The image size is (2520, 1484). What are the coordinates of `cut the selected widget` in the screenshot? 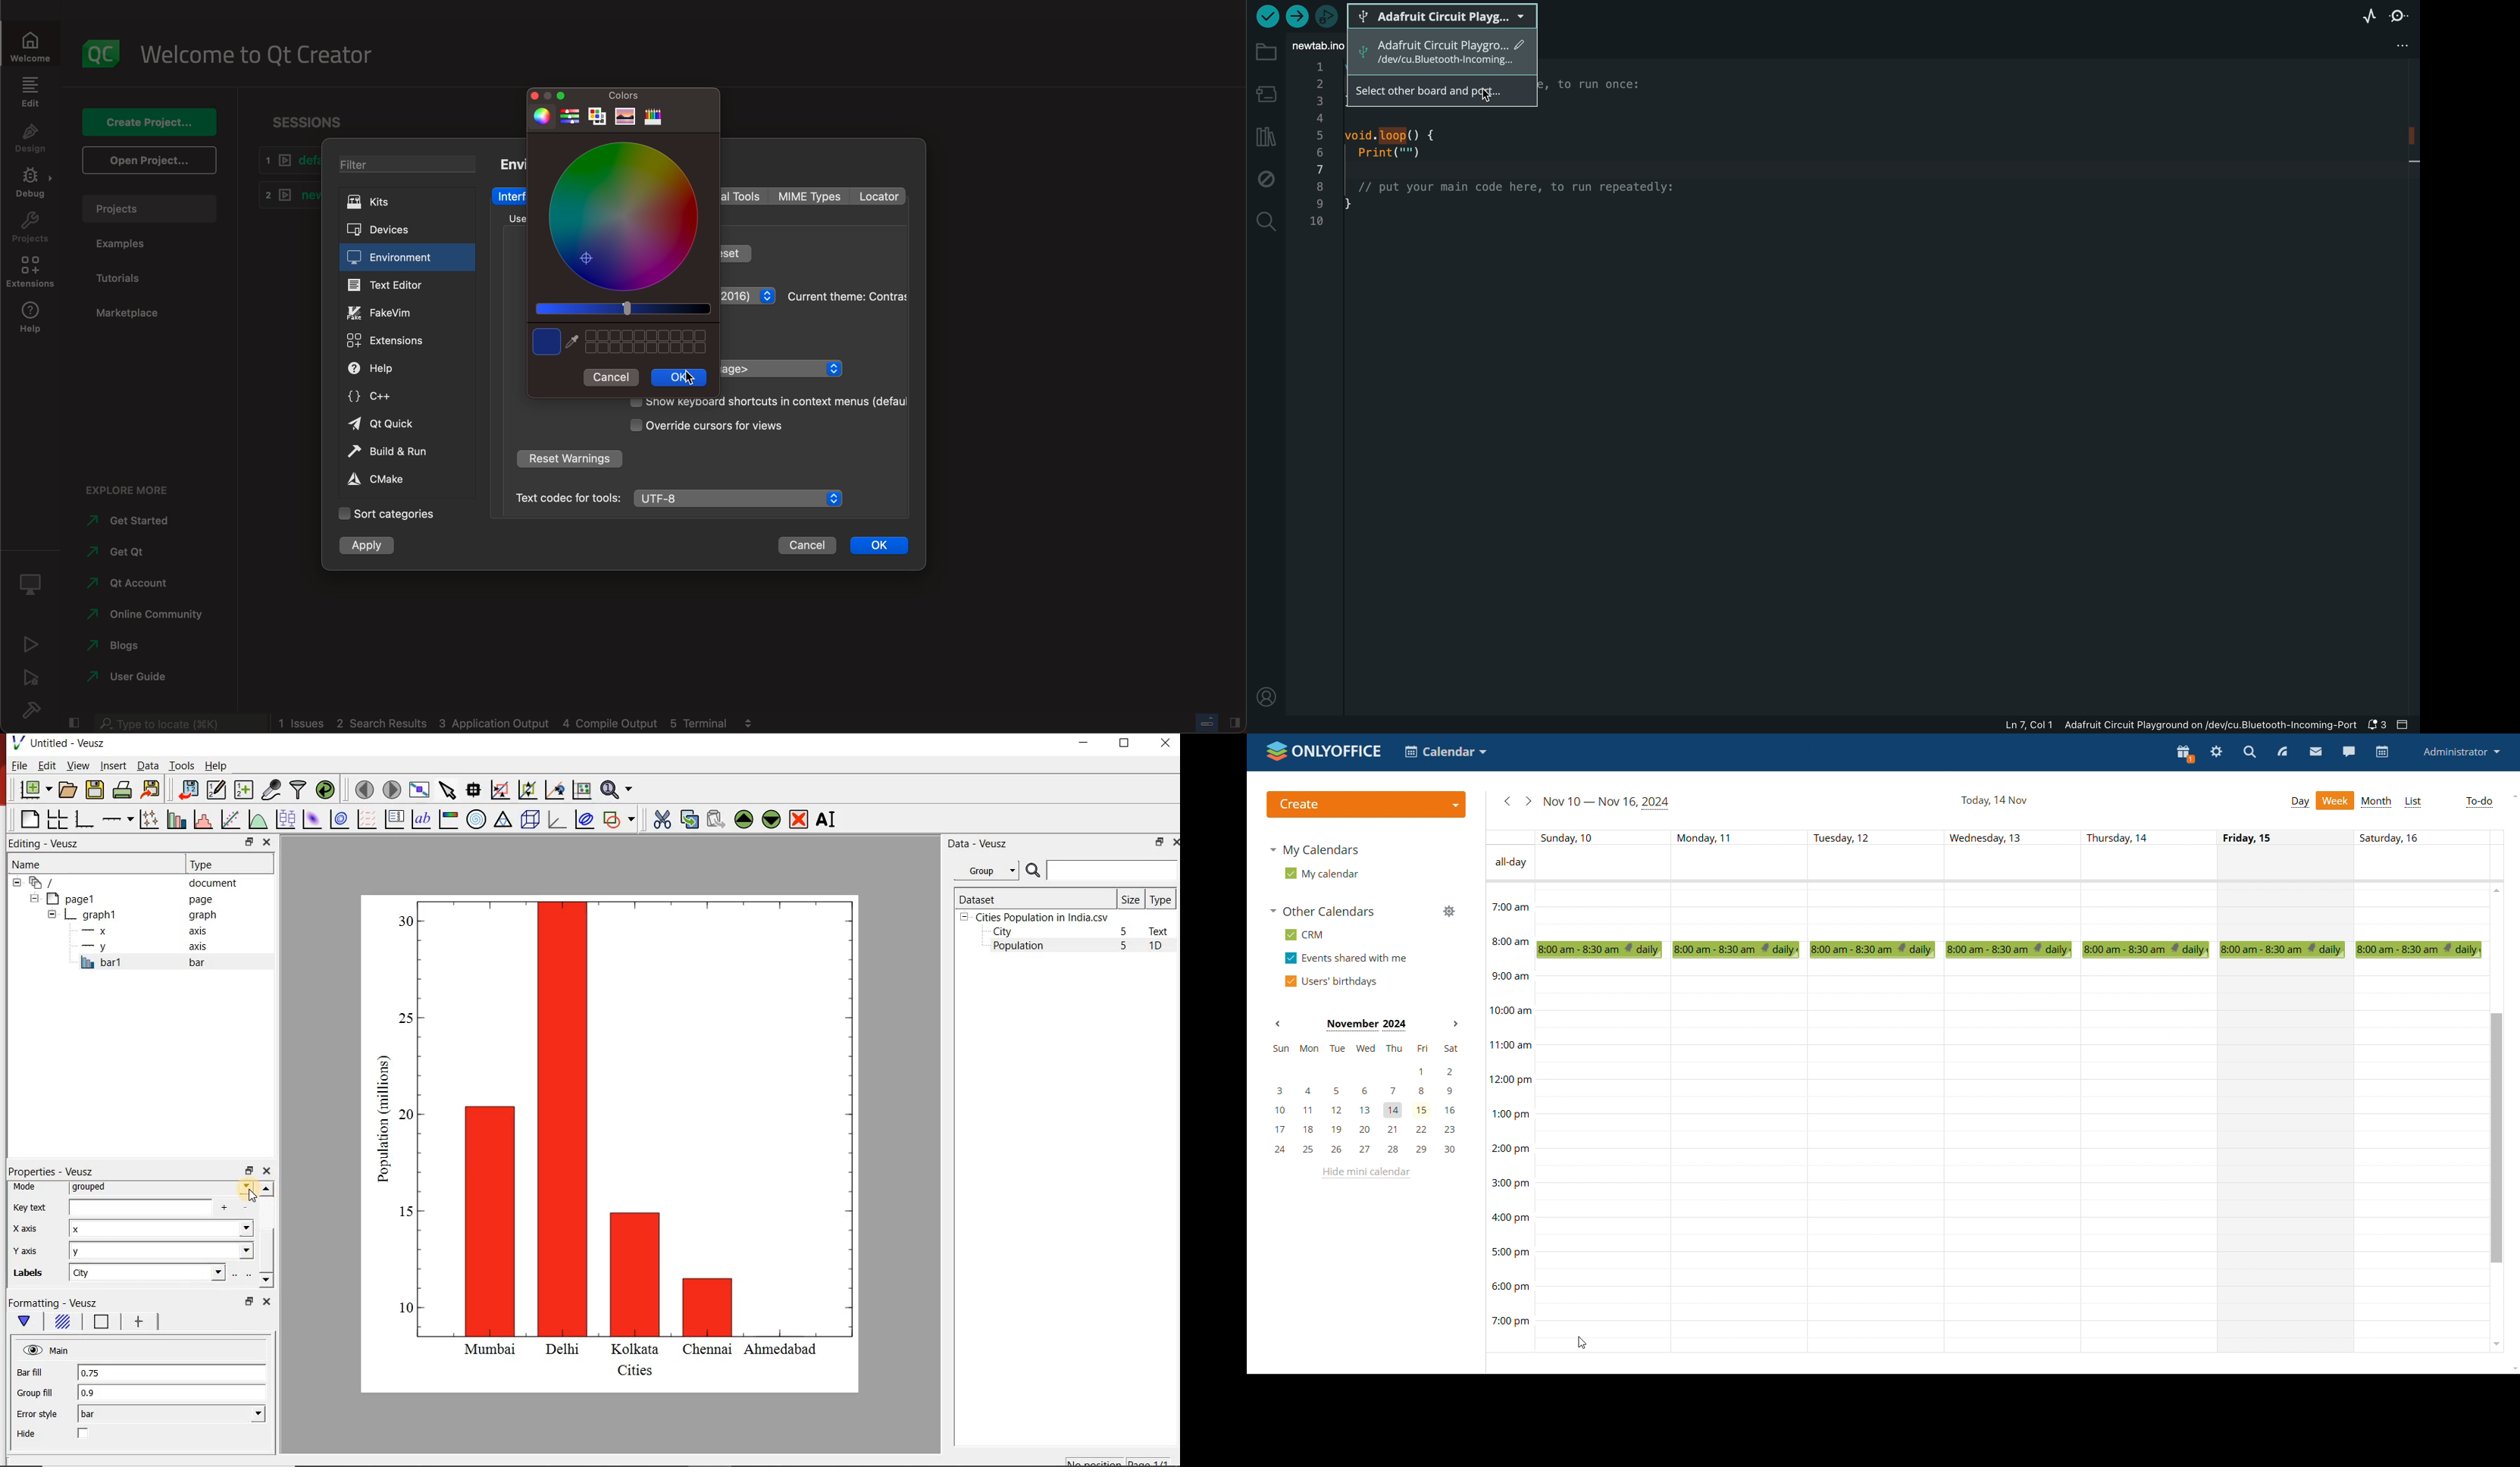 It's located at (660, 819).